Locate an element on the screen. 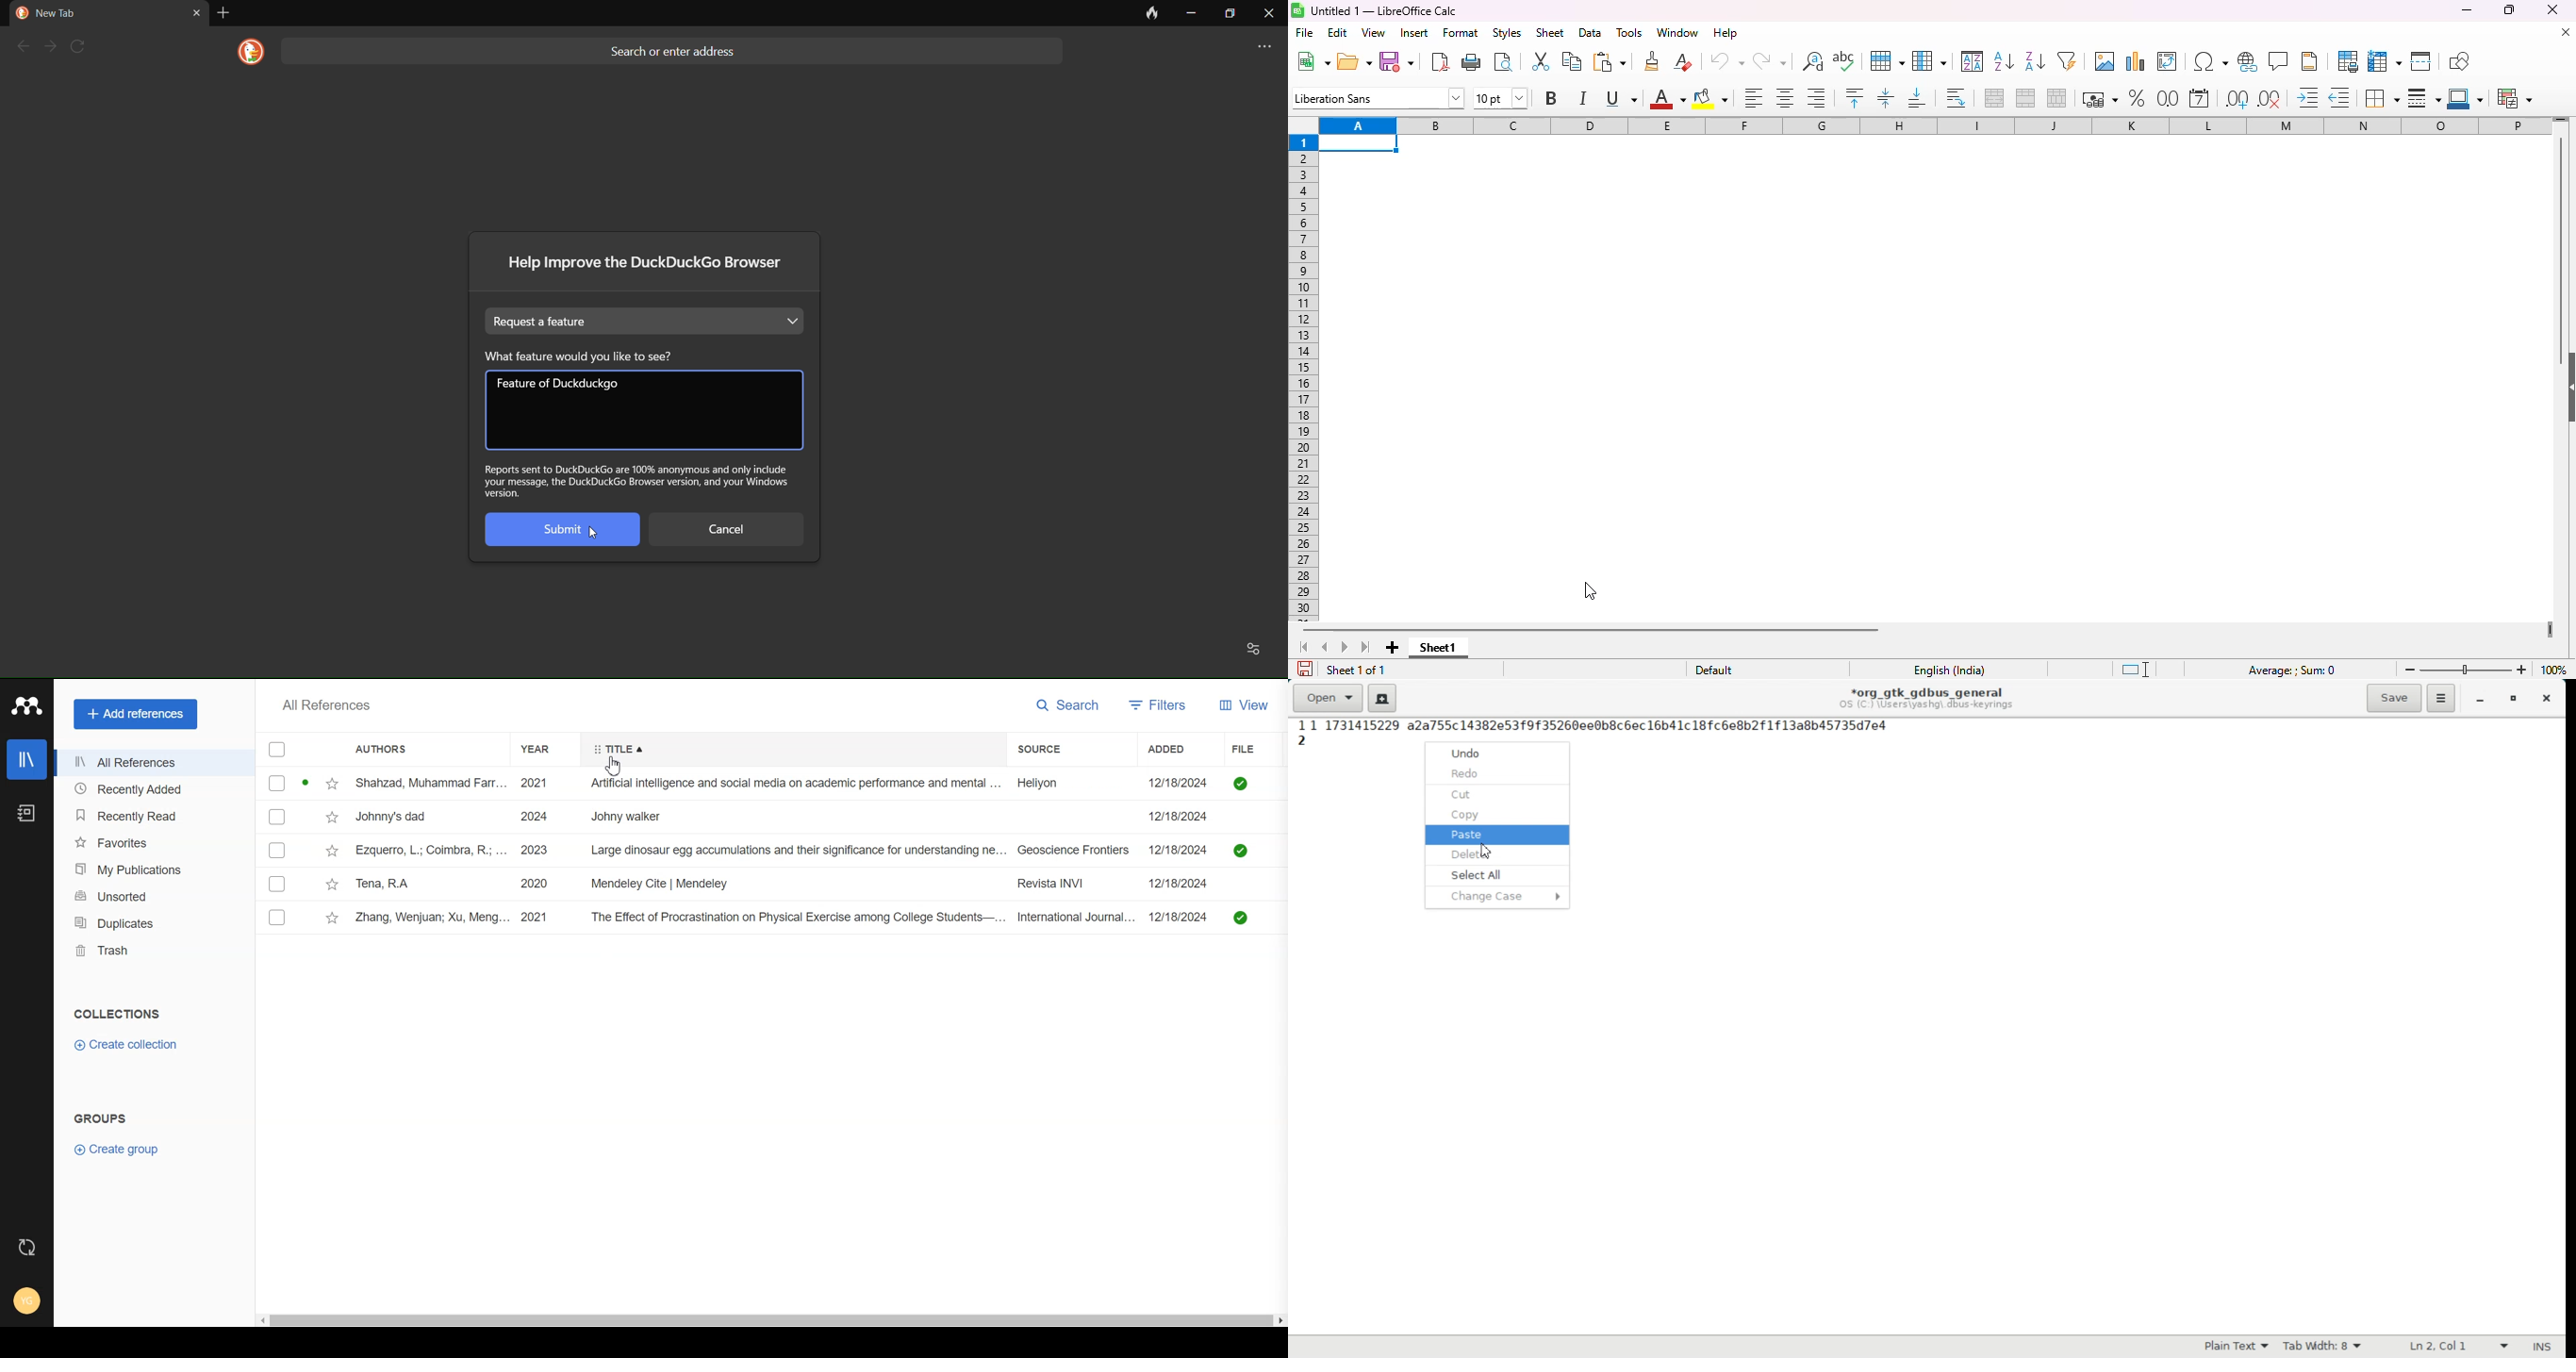 The width and height of the screenshot is (2576, 1372). Create Group is located at coordinates (115, 1149).